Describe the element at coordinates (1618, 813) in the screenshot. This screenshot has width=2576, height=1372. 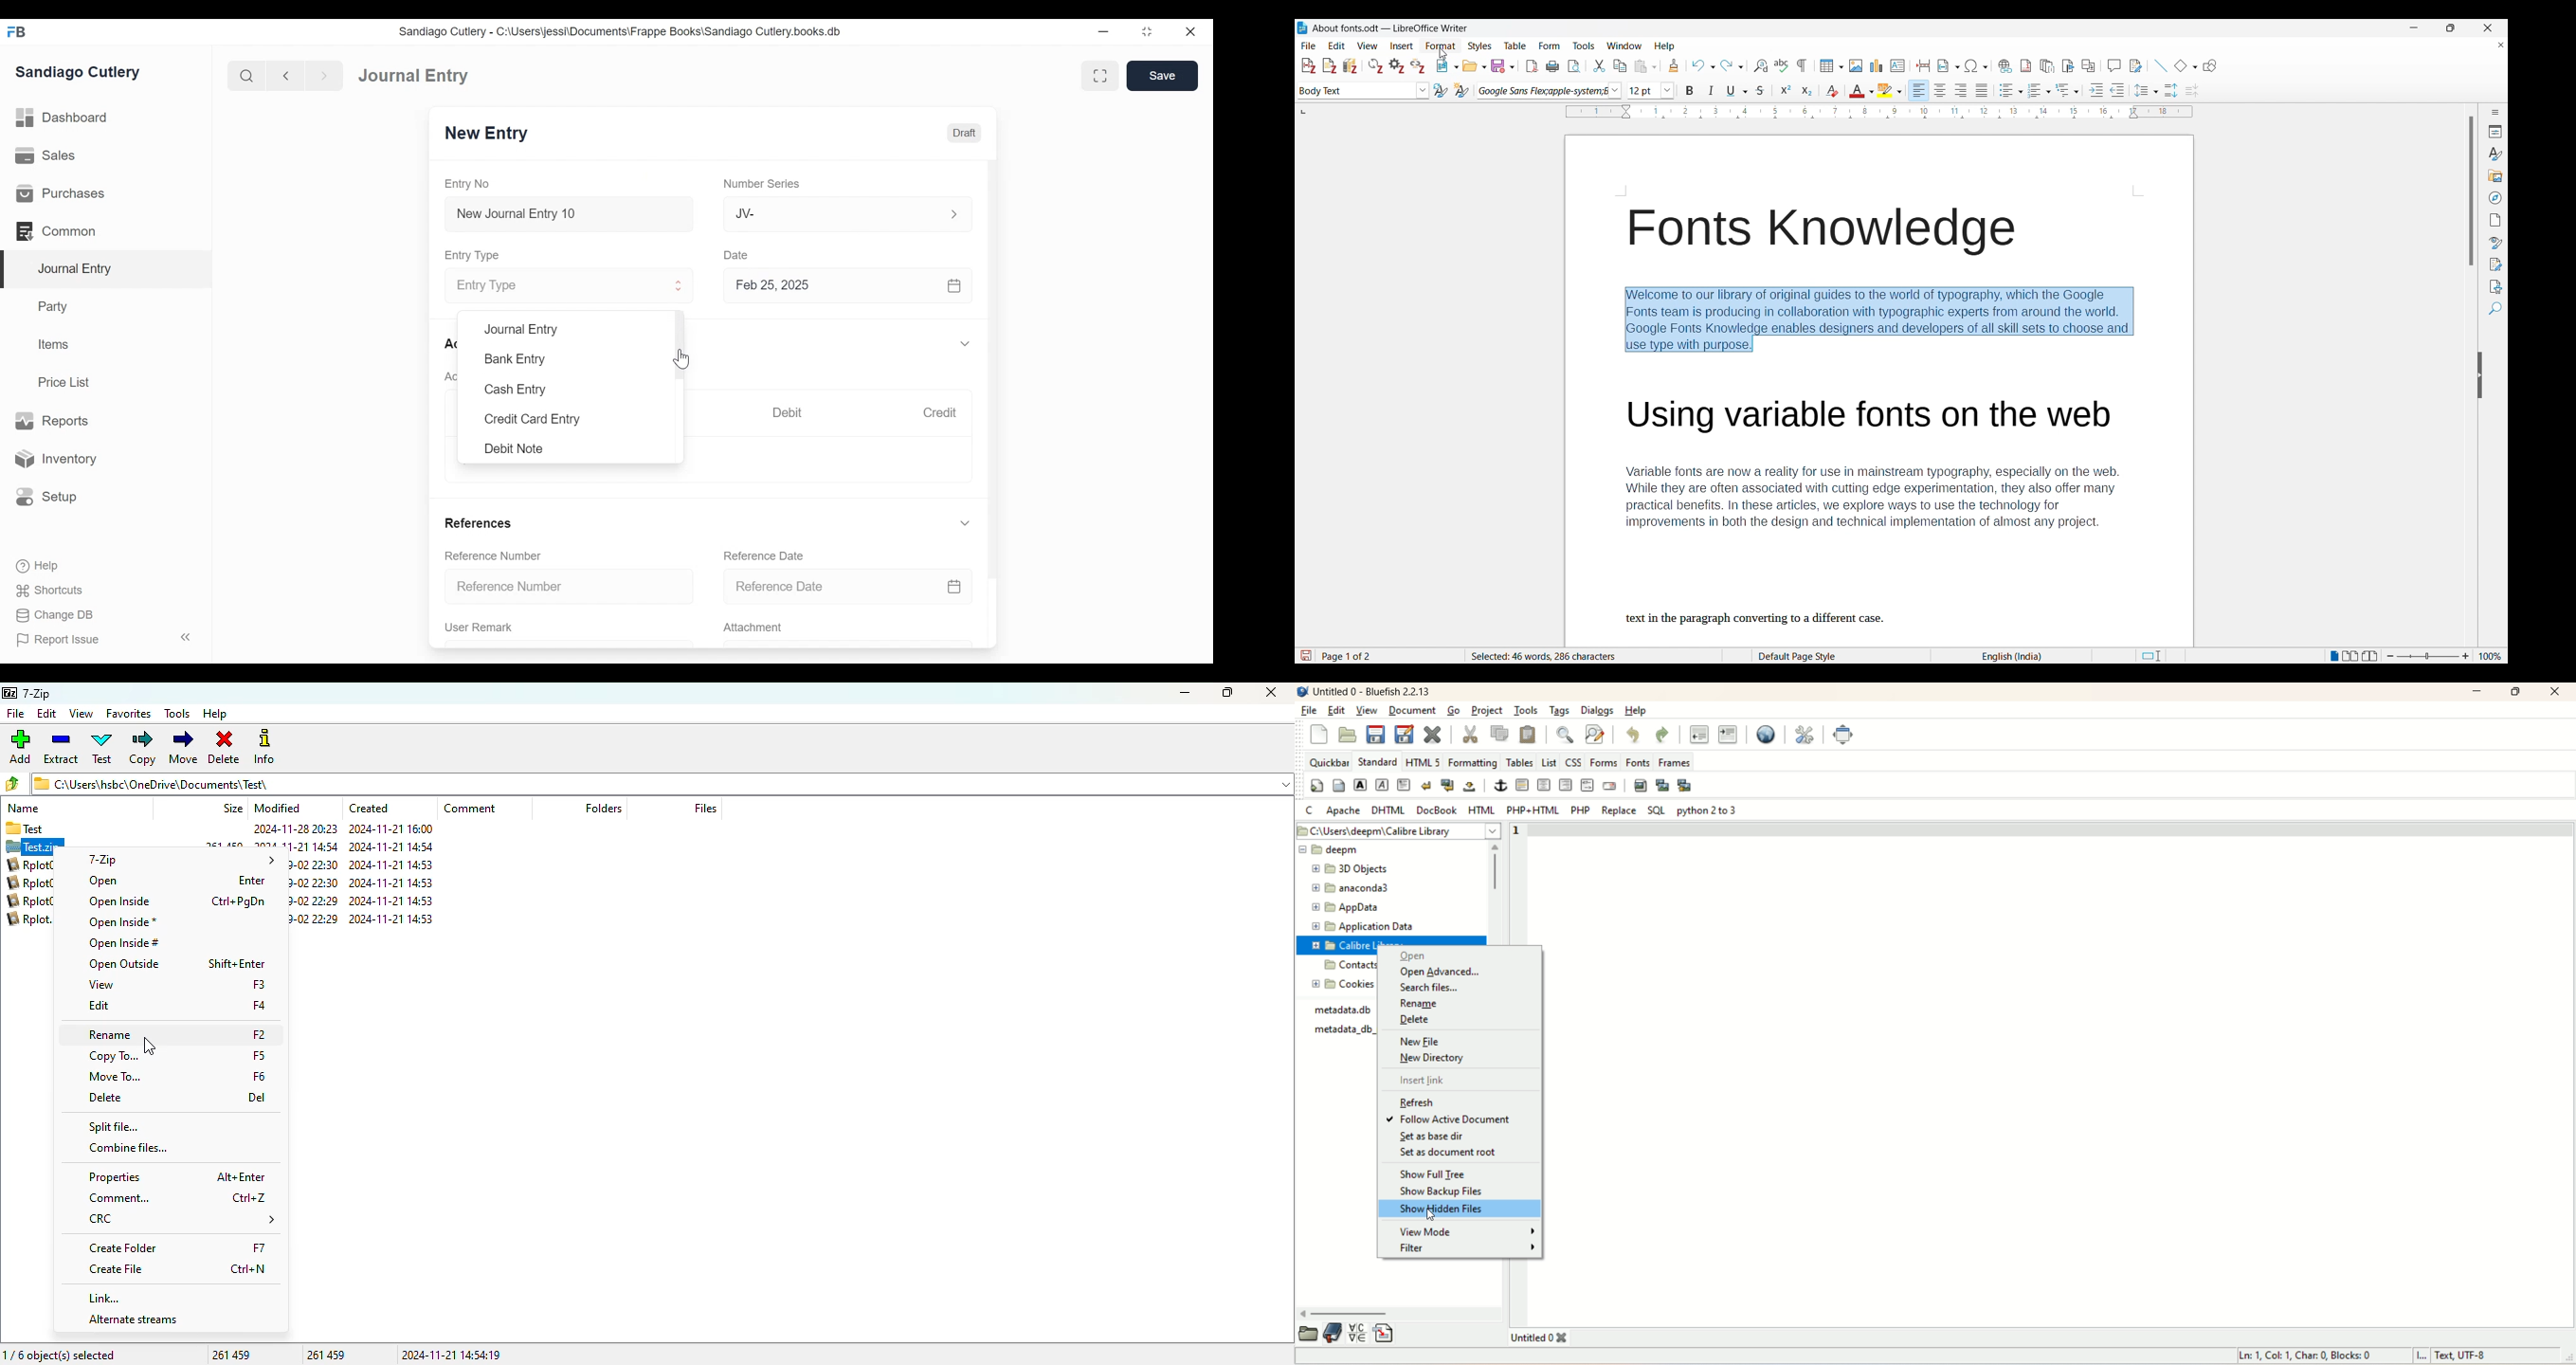
I see `REPLACE` at that location.